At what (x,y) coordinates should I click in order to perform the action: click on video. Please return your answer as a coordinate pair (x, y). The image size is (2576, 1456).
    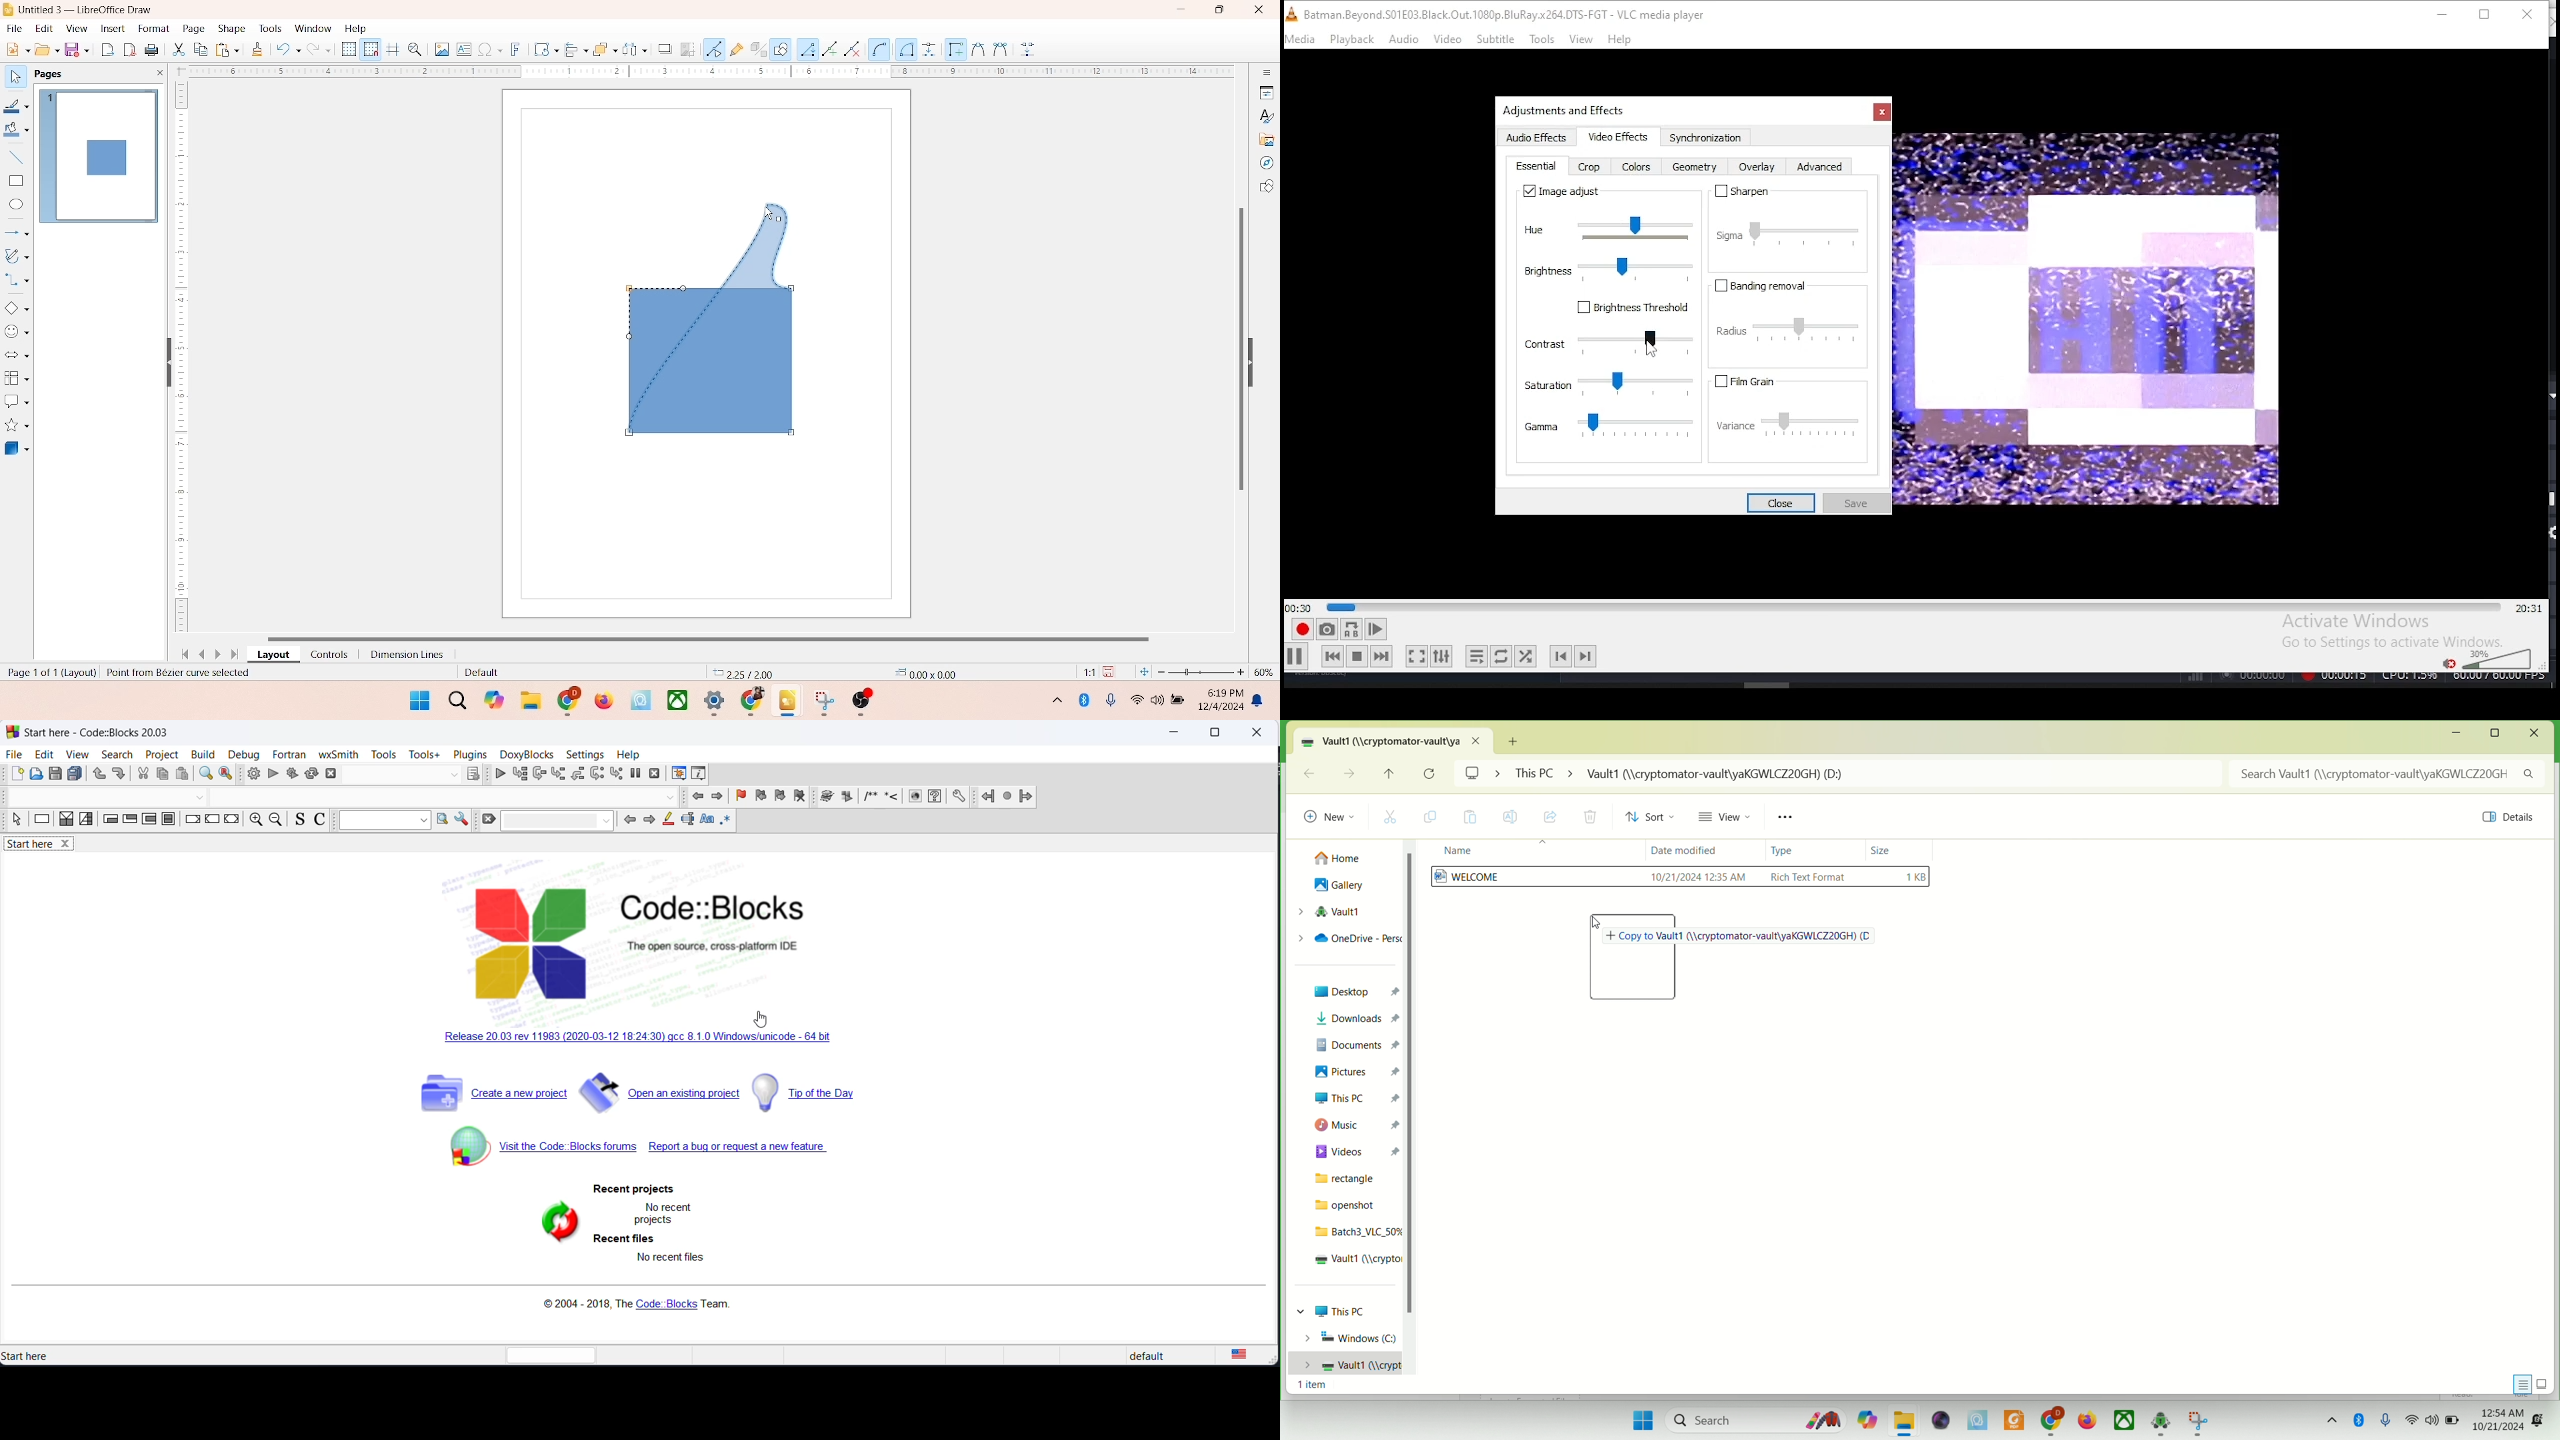
    Looking at the image, I should click on (1448, 40).